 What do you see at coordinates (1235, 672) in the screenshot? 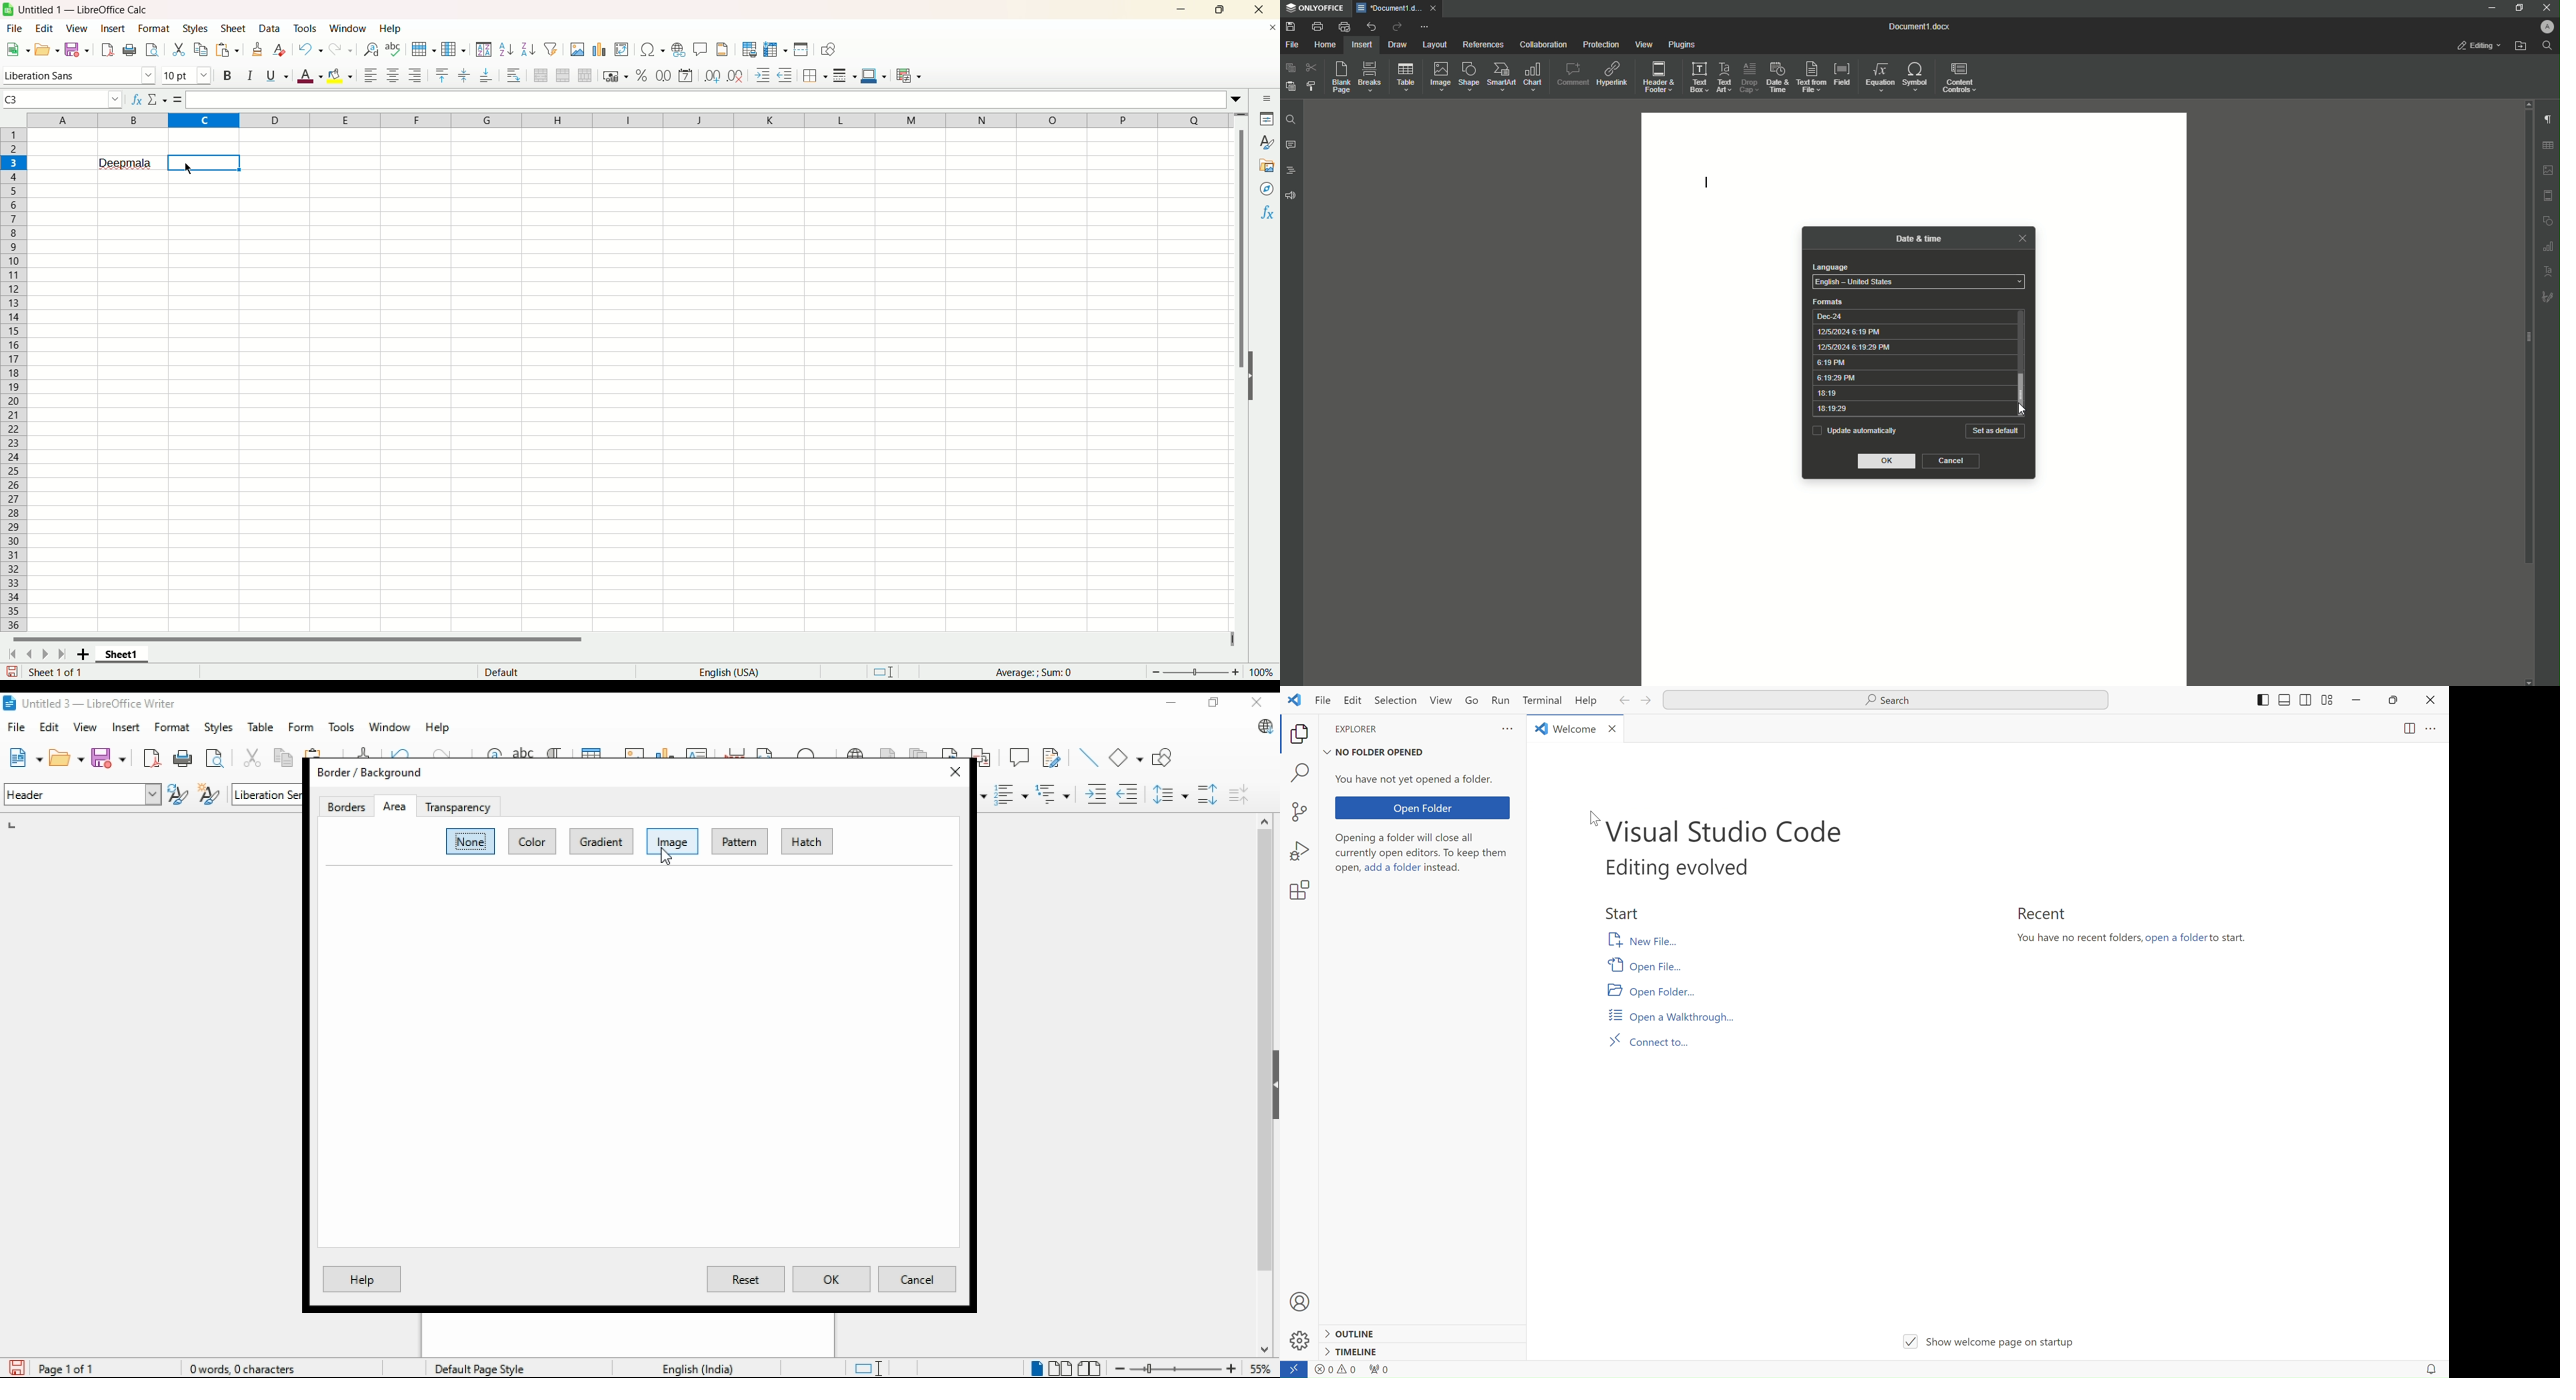
I see `Zoom in` at bounding box center [1235, 672].